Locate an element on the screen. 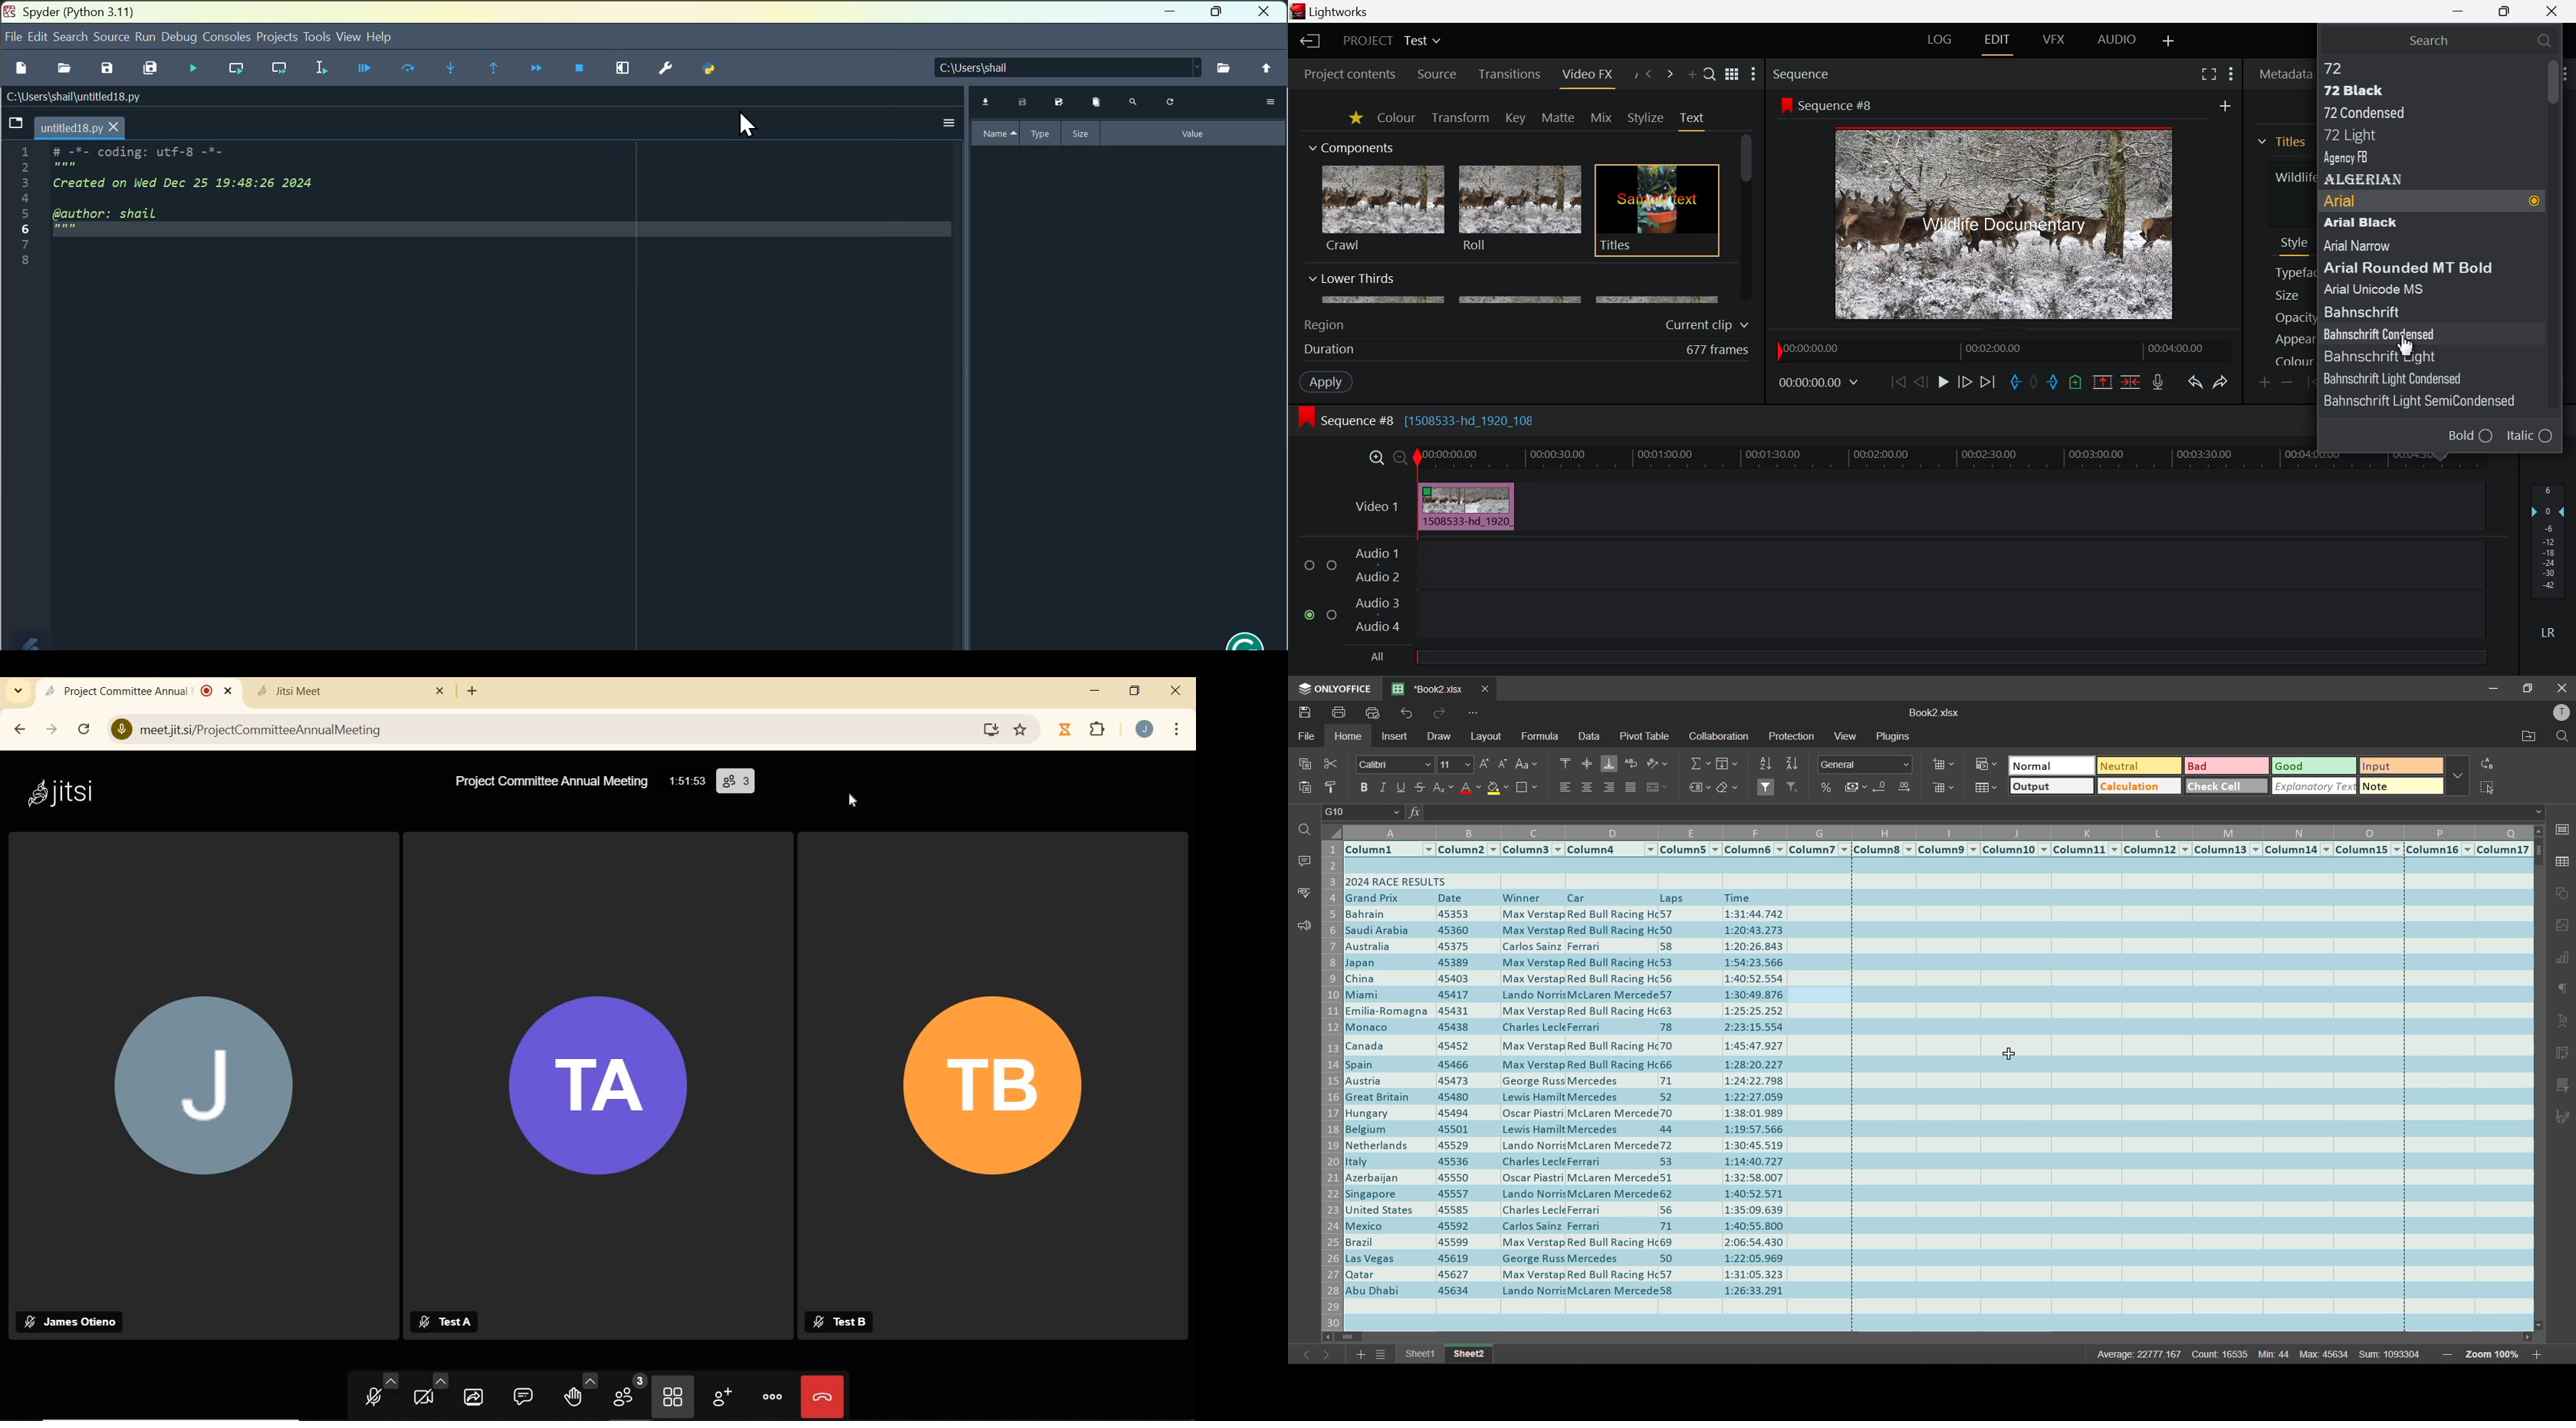  normal is located at coordinates (2052, 767).